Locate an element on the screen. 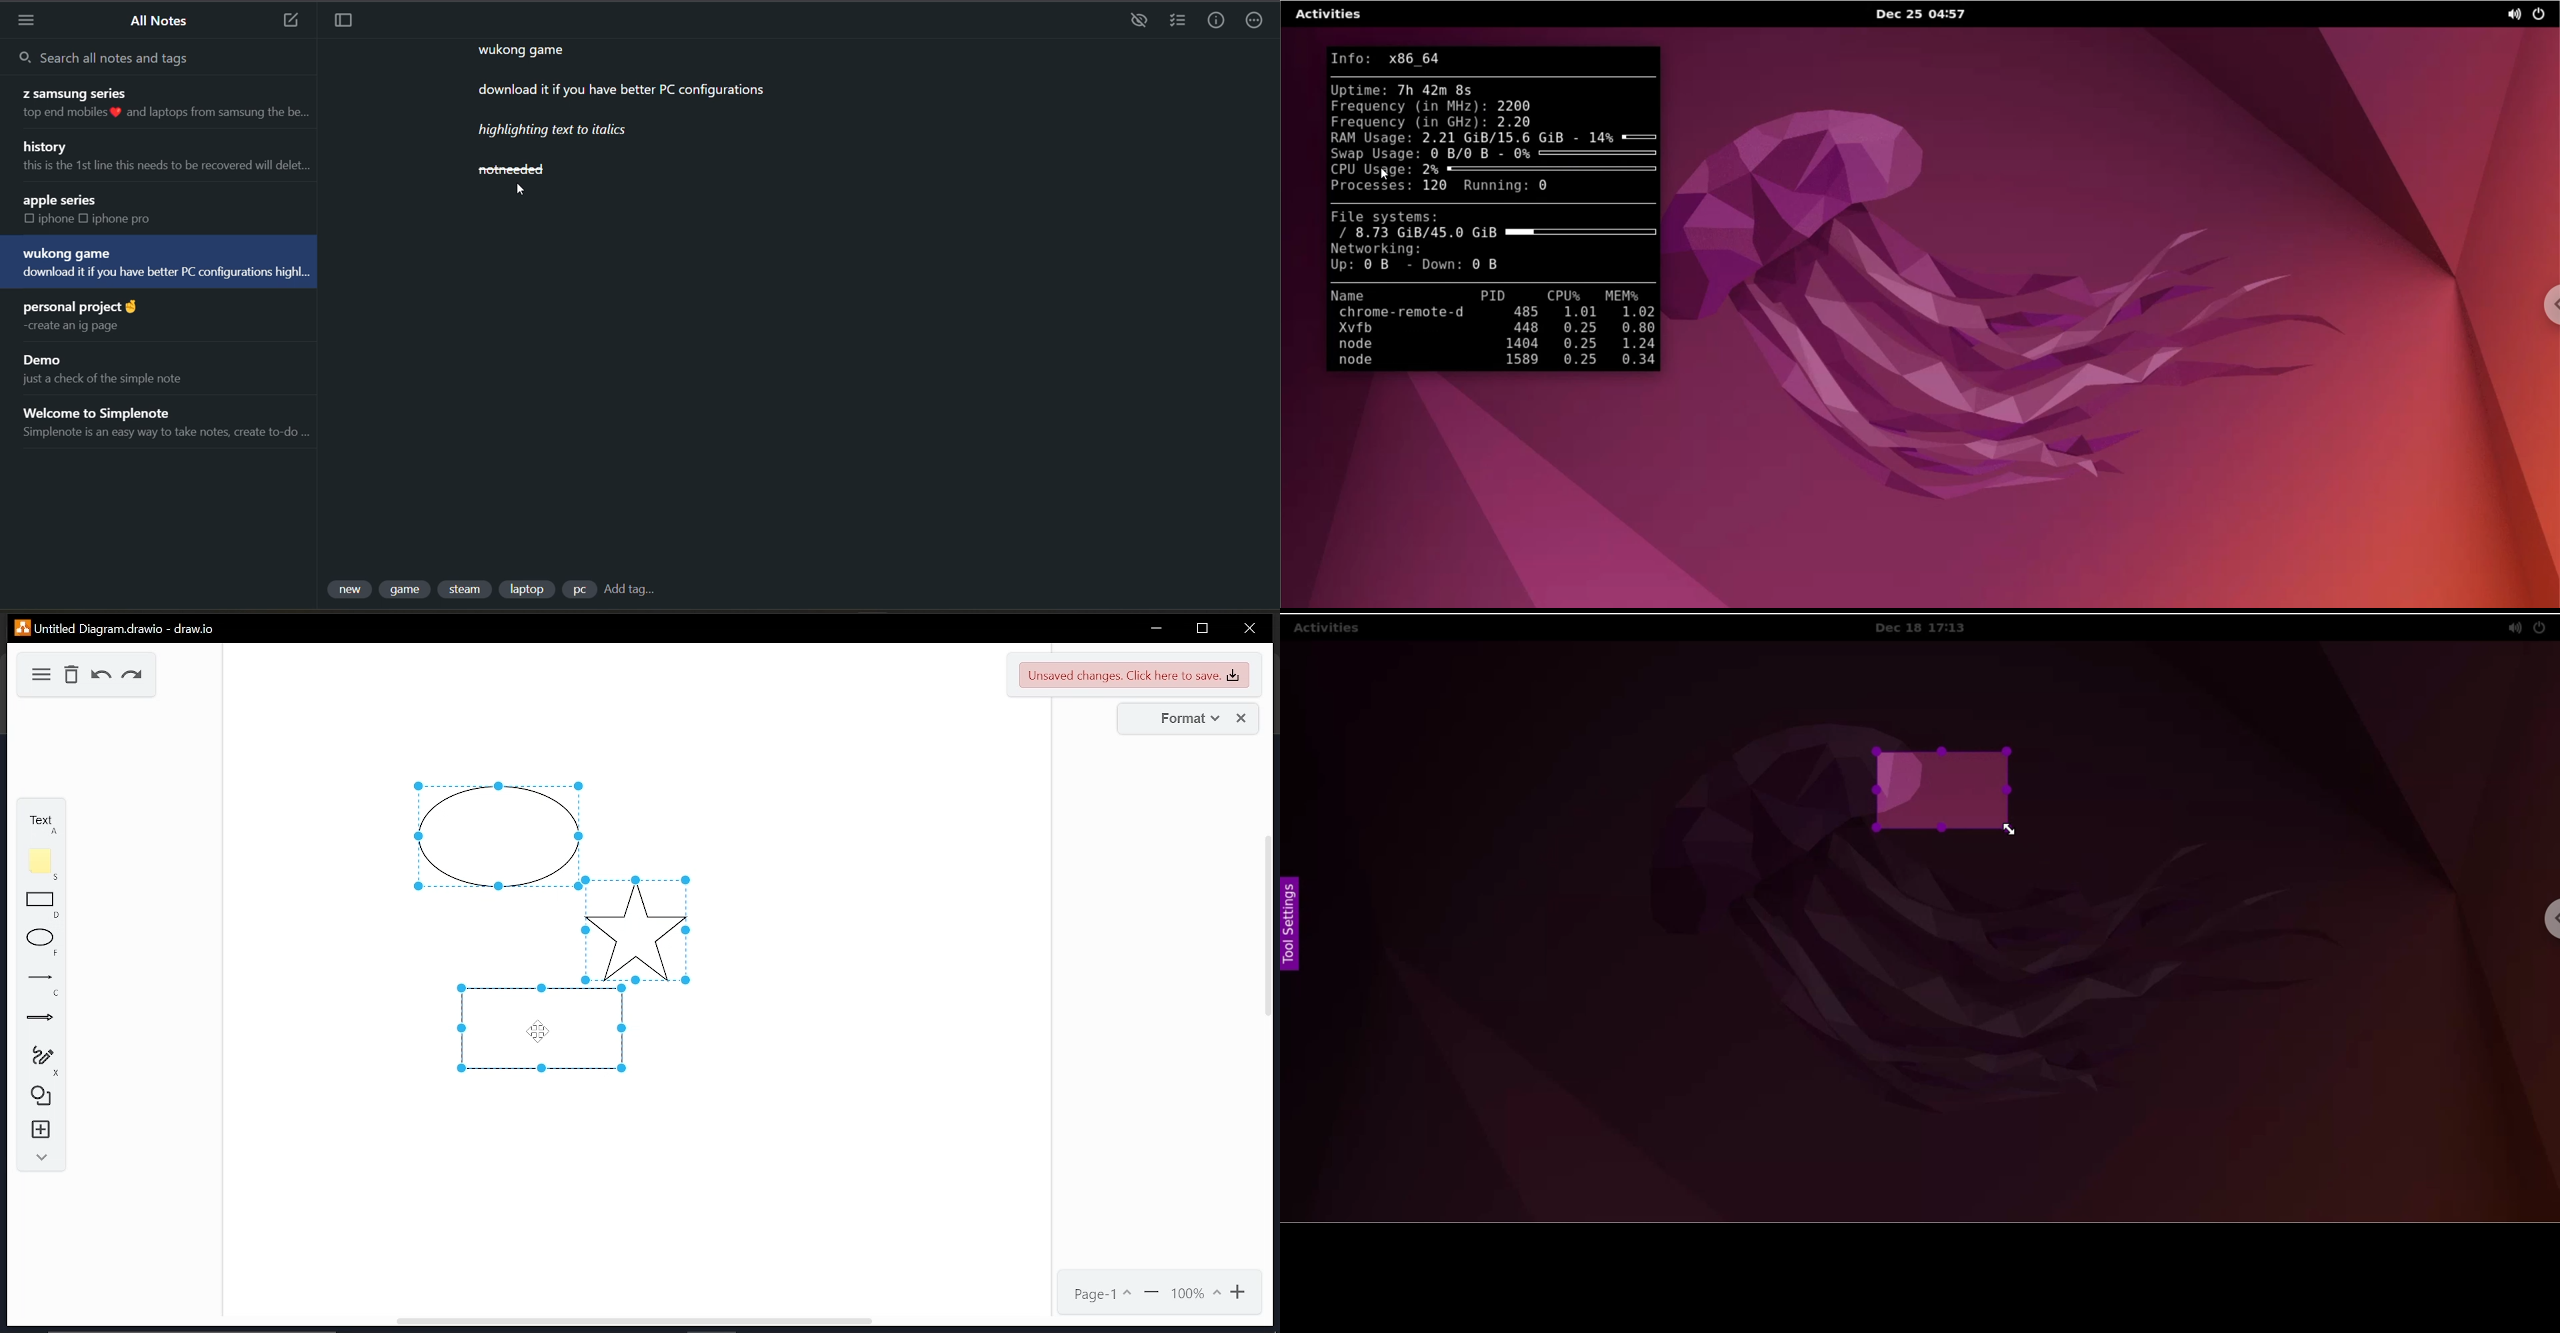 The image size is (2576, 1344). redo is located at coordinates (133, 677).